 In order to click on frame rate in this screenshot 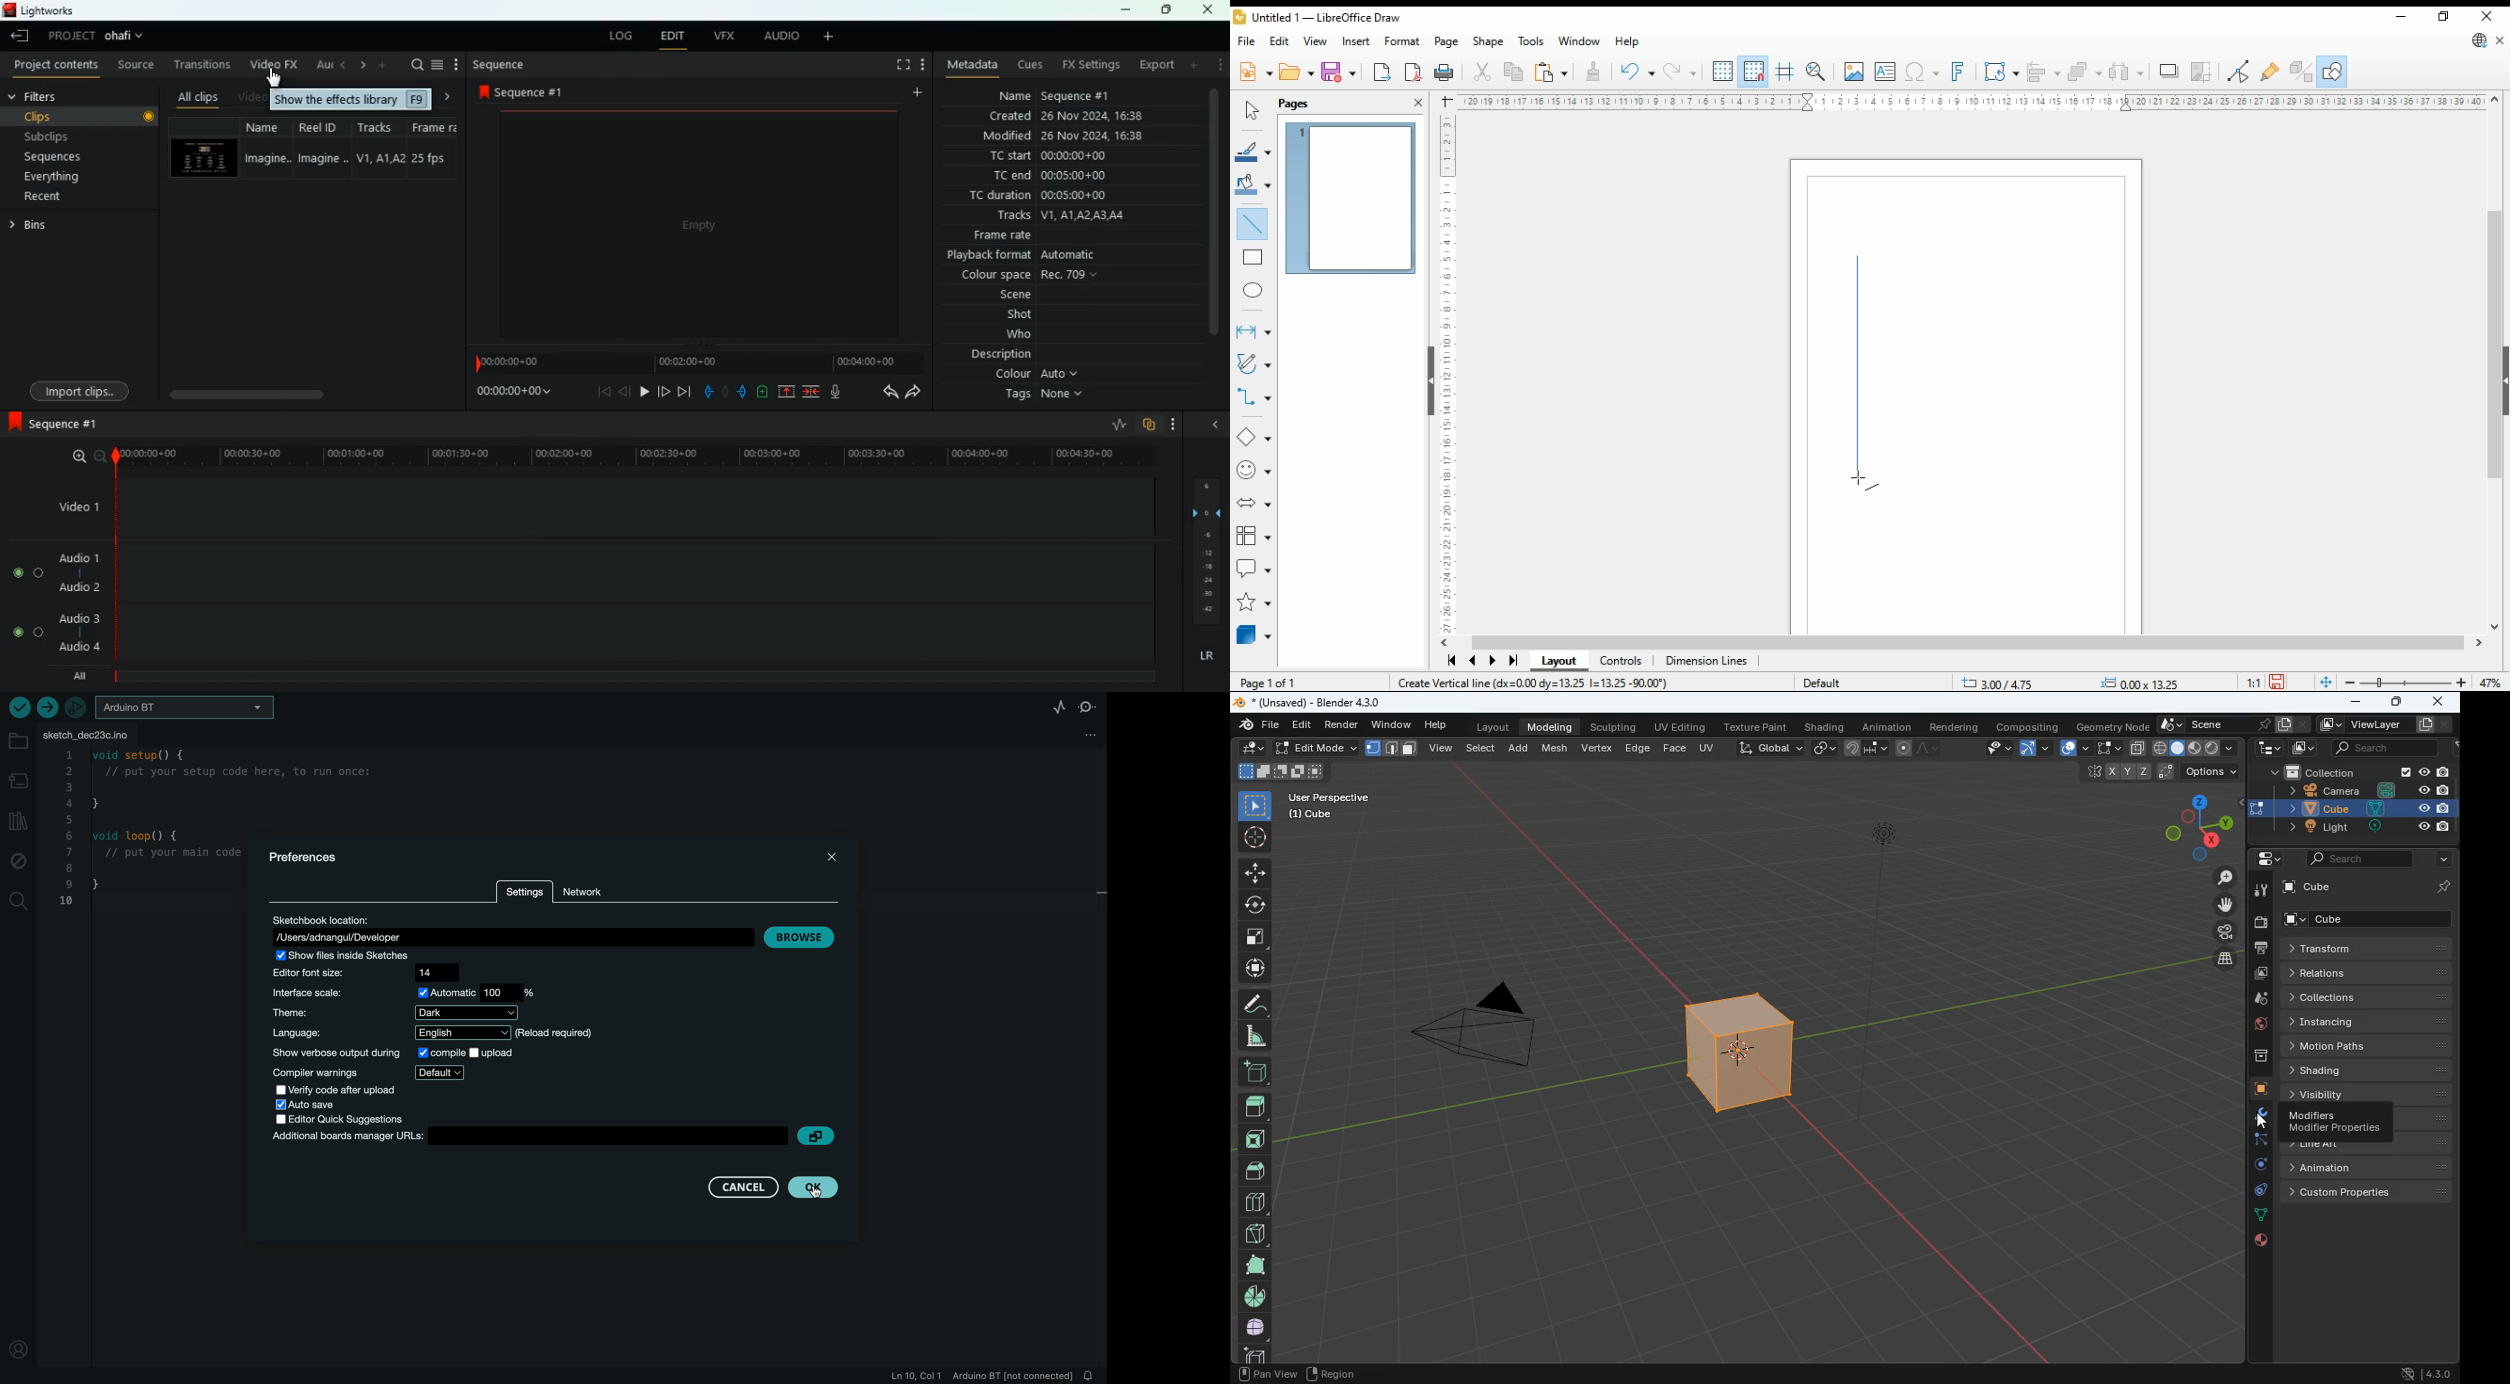, I will do `click(441, 149)`.